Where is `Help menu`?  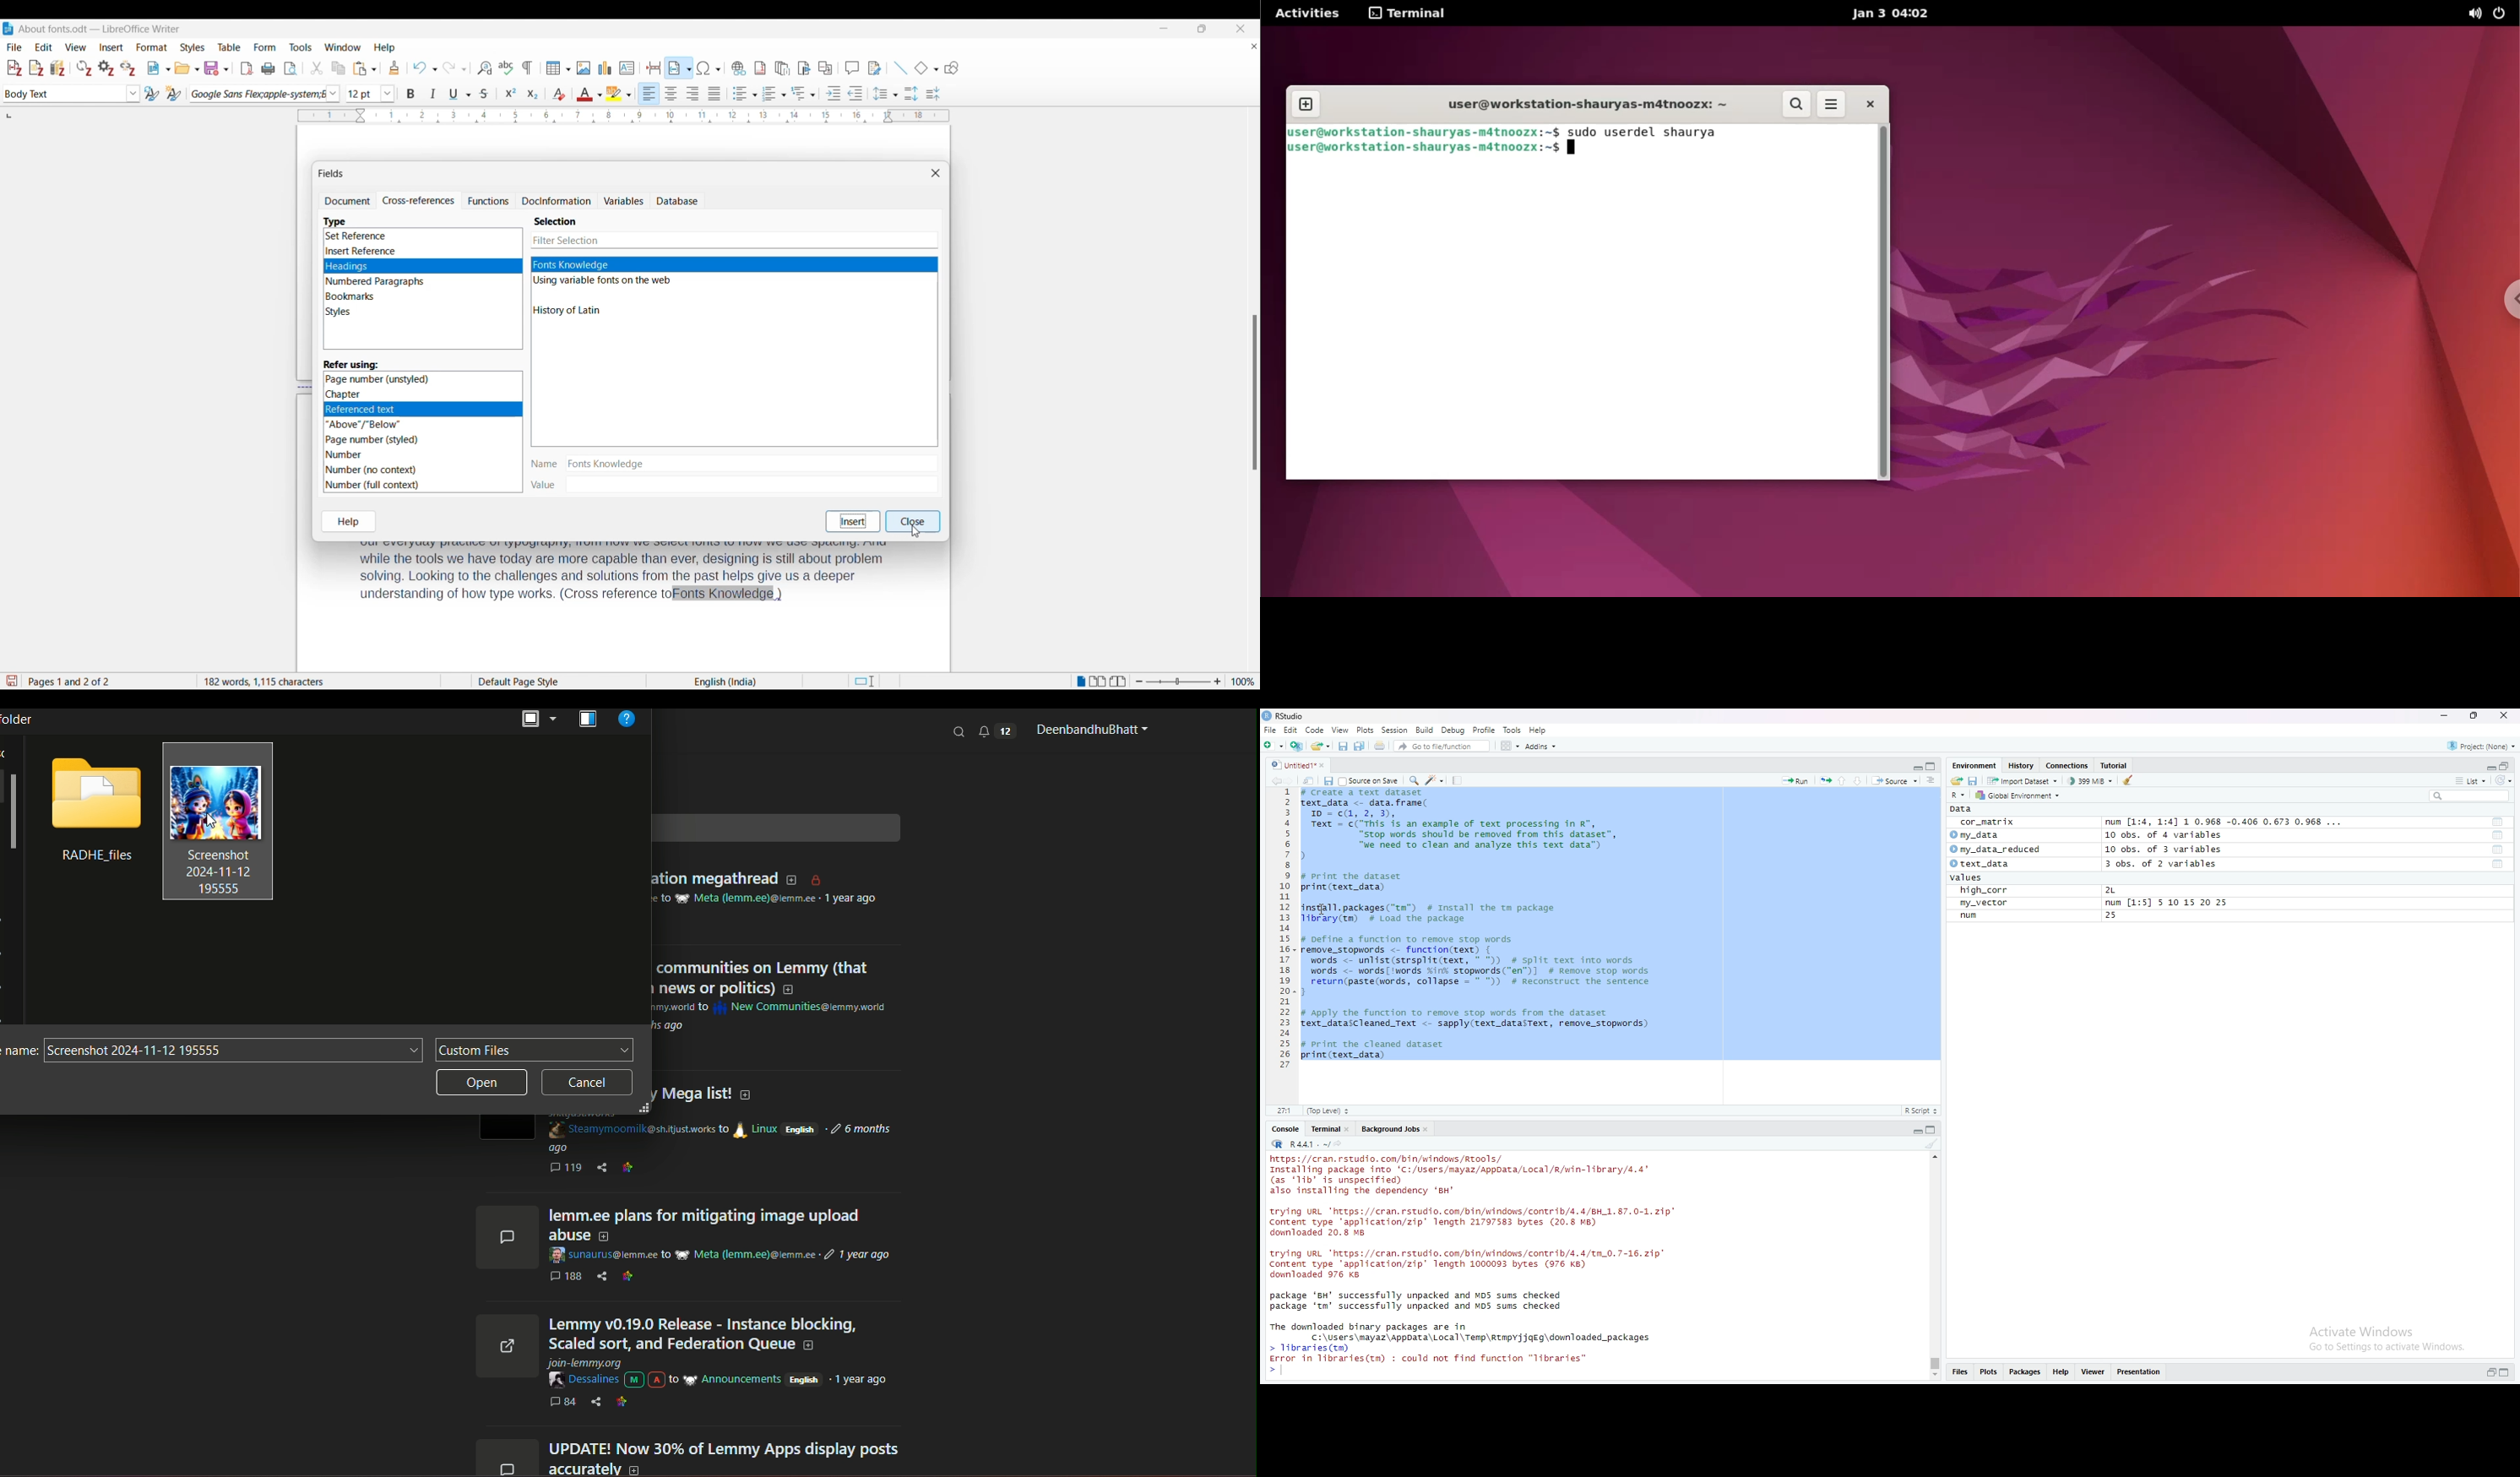 Help menu is located at coordinates (385, 48).